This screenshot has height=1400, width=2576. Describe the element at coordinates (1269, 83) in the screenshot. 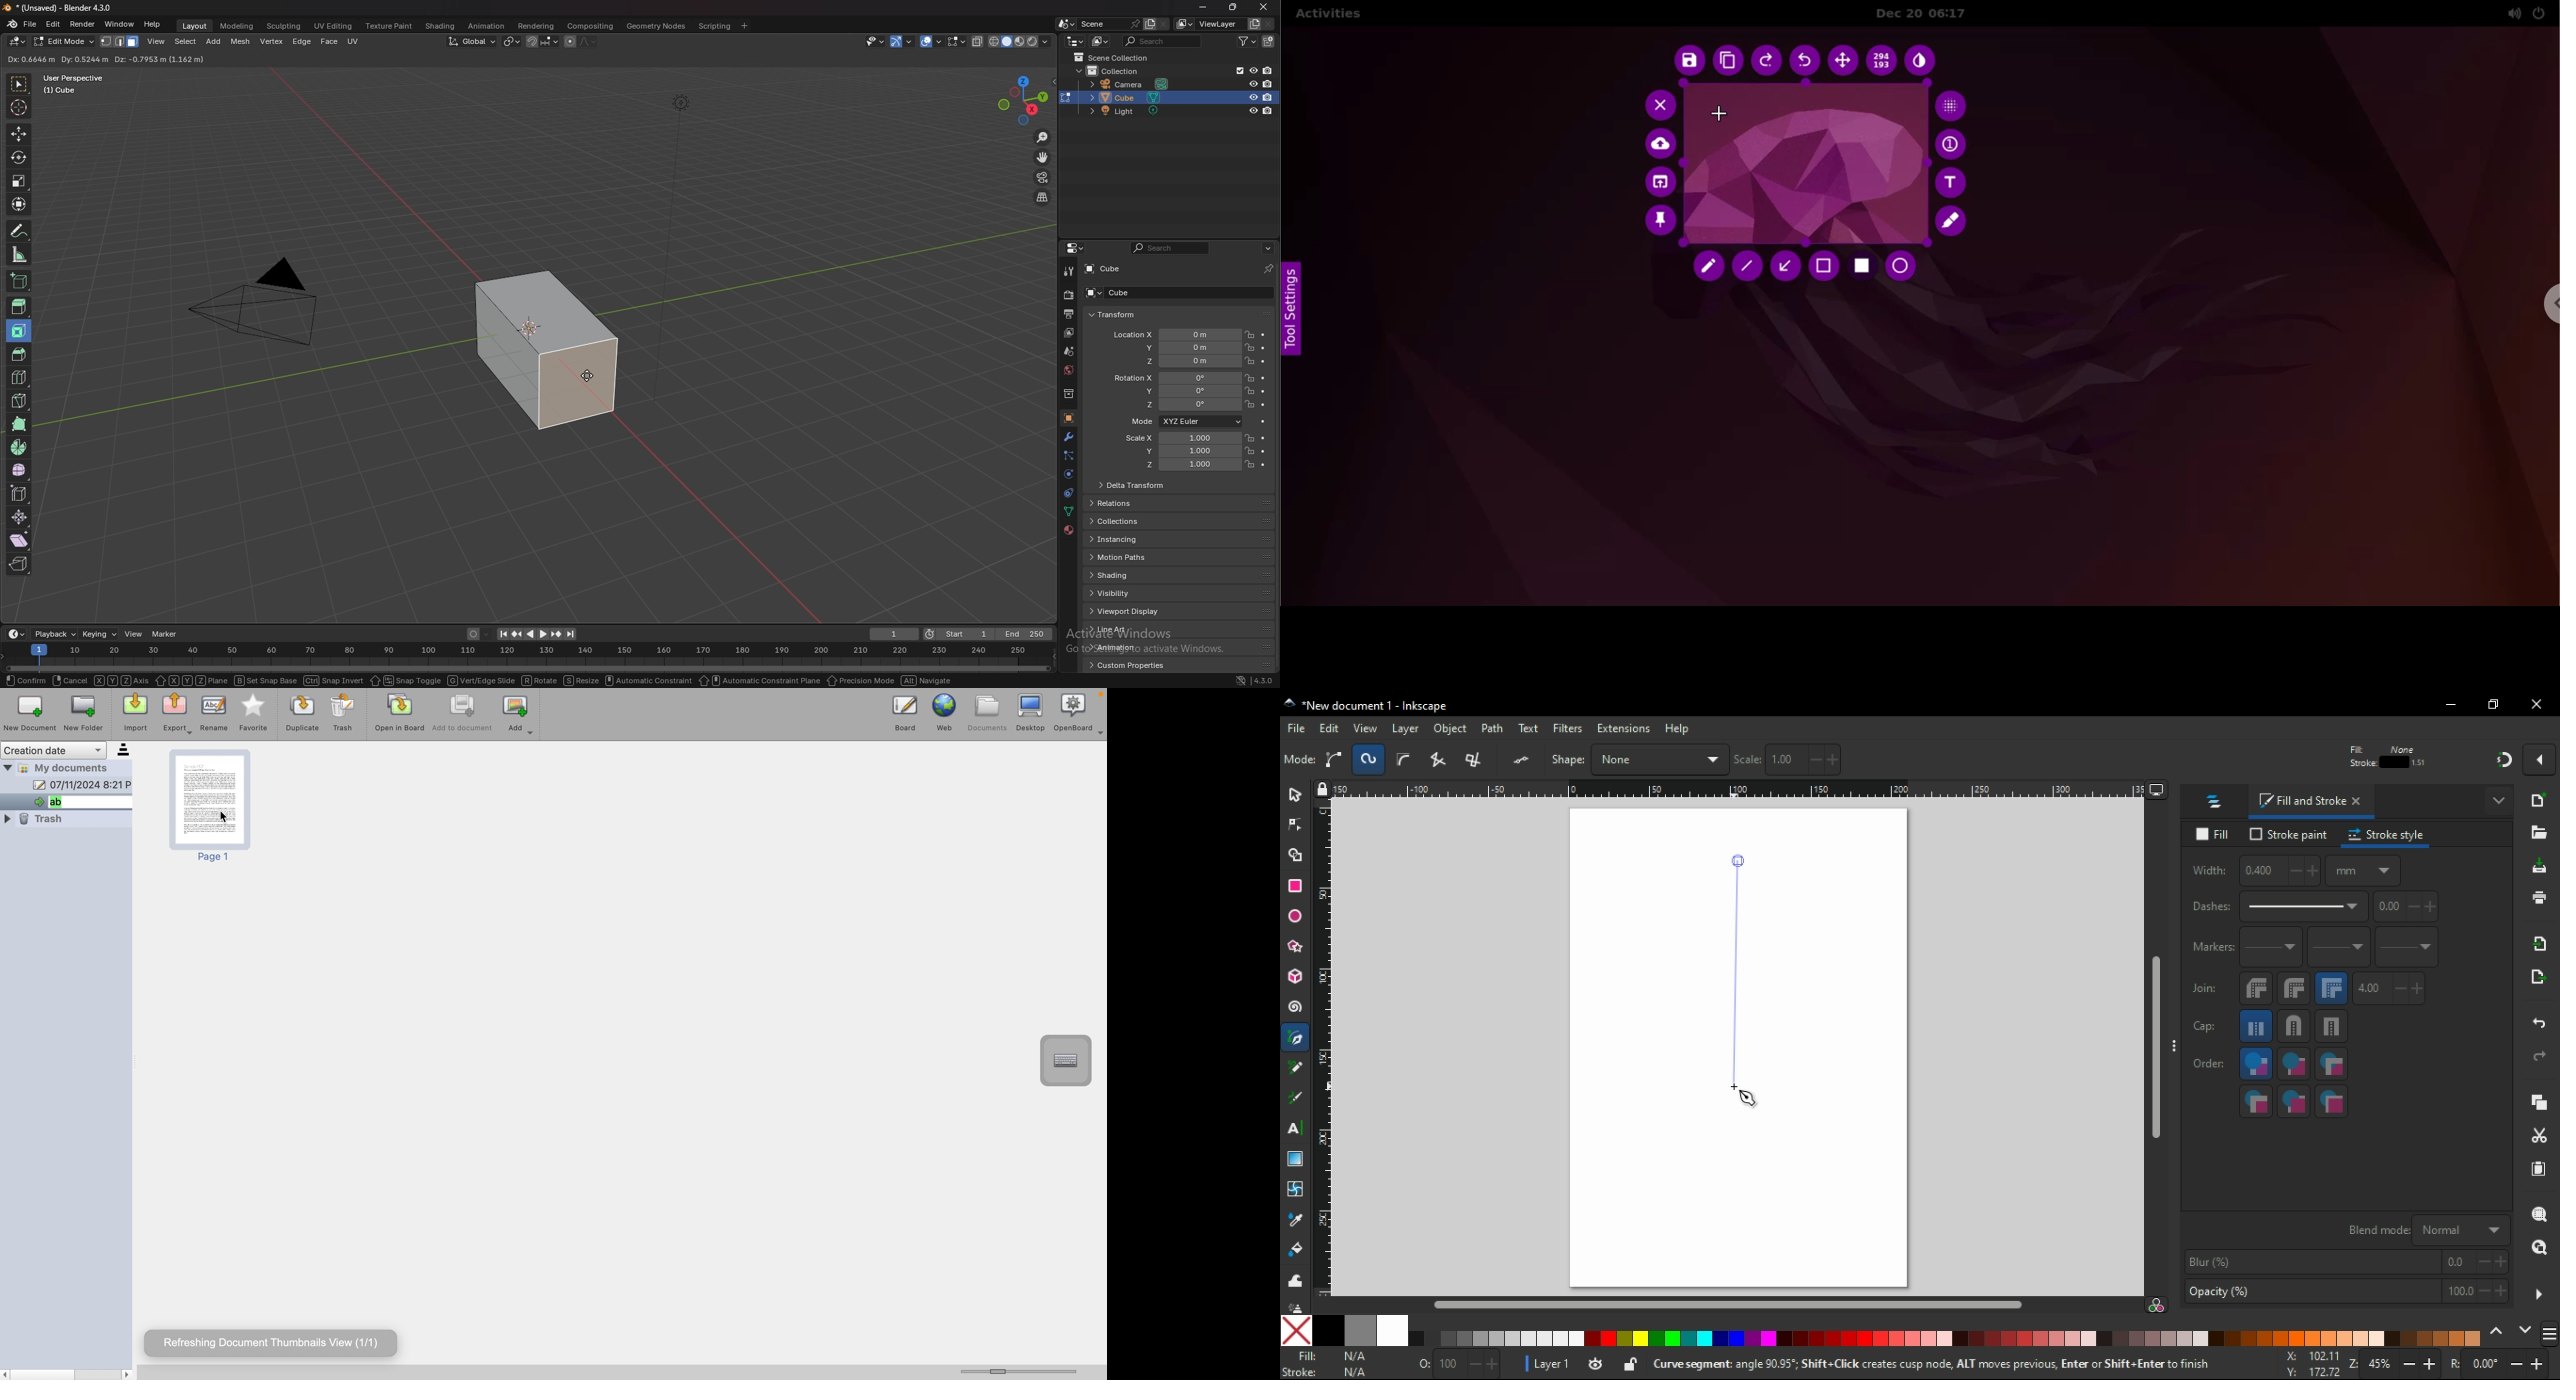

I see `disable in render` at that location.